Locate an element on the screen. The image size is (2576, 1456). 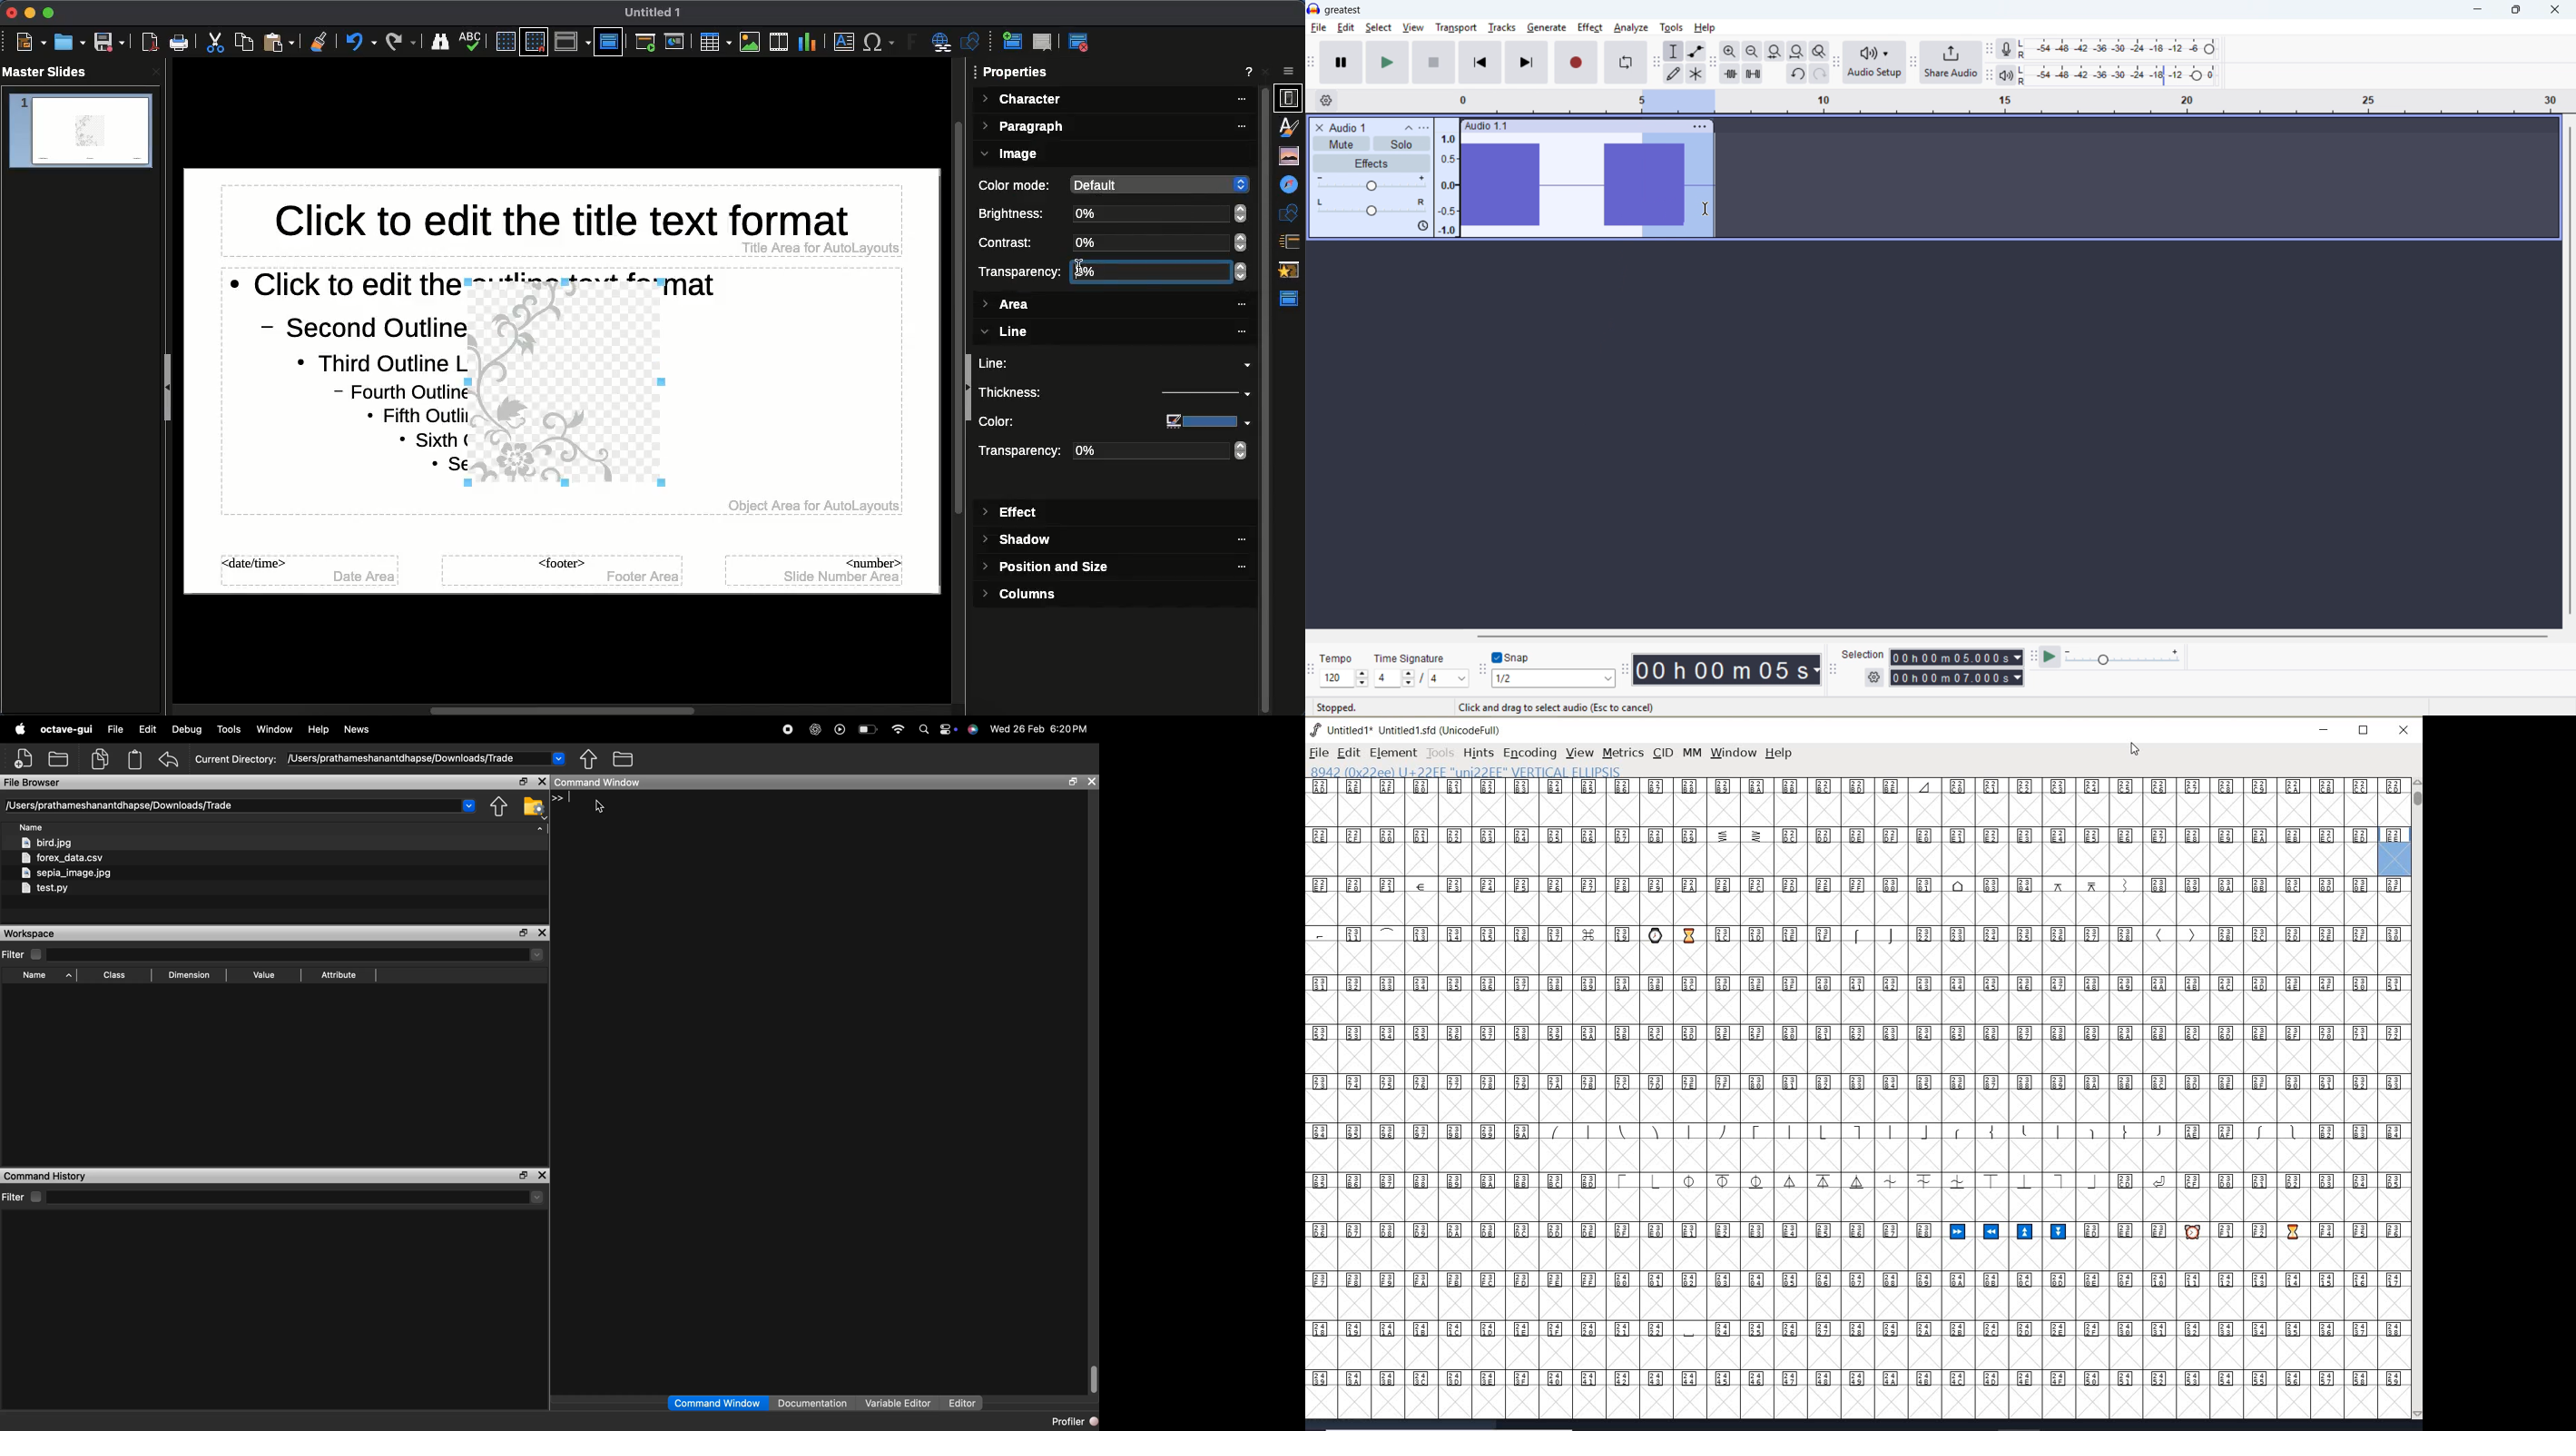
Fontwork is located at coordinates (913, 44).